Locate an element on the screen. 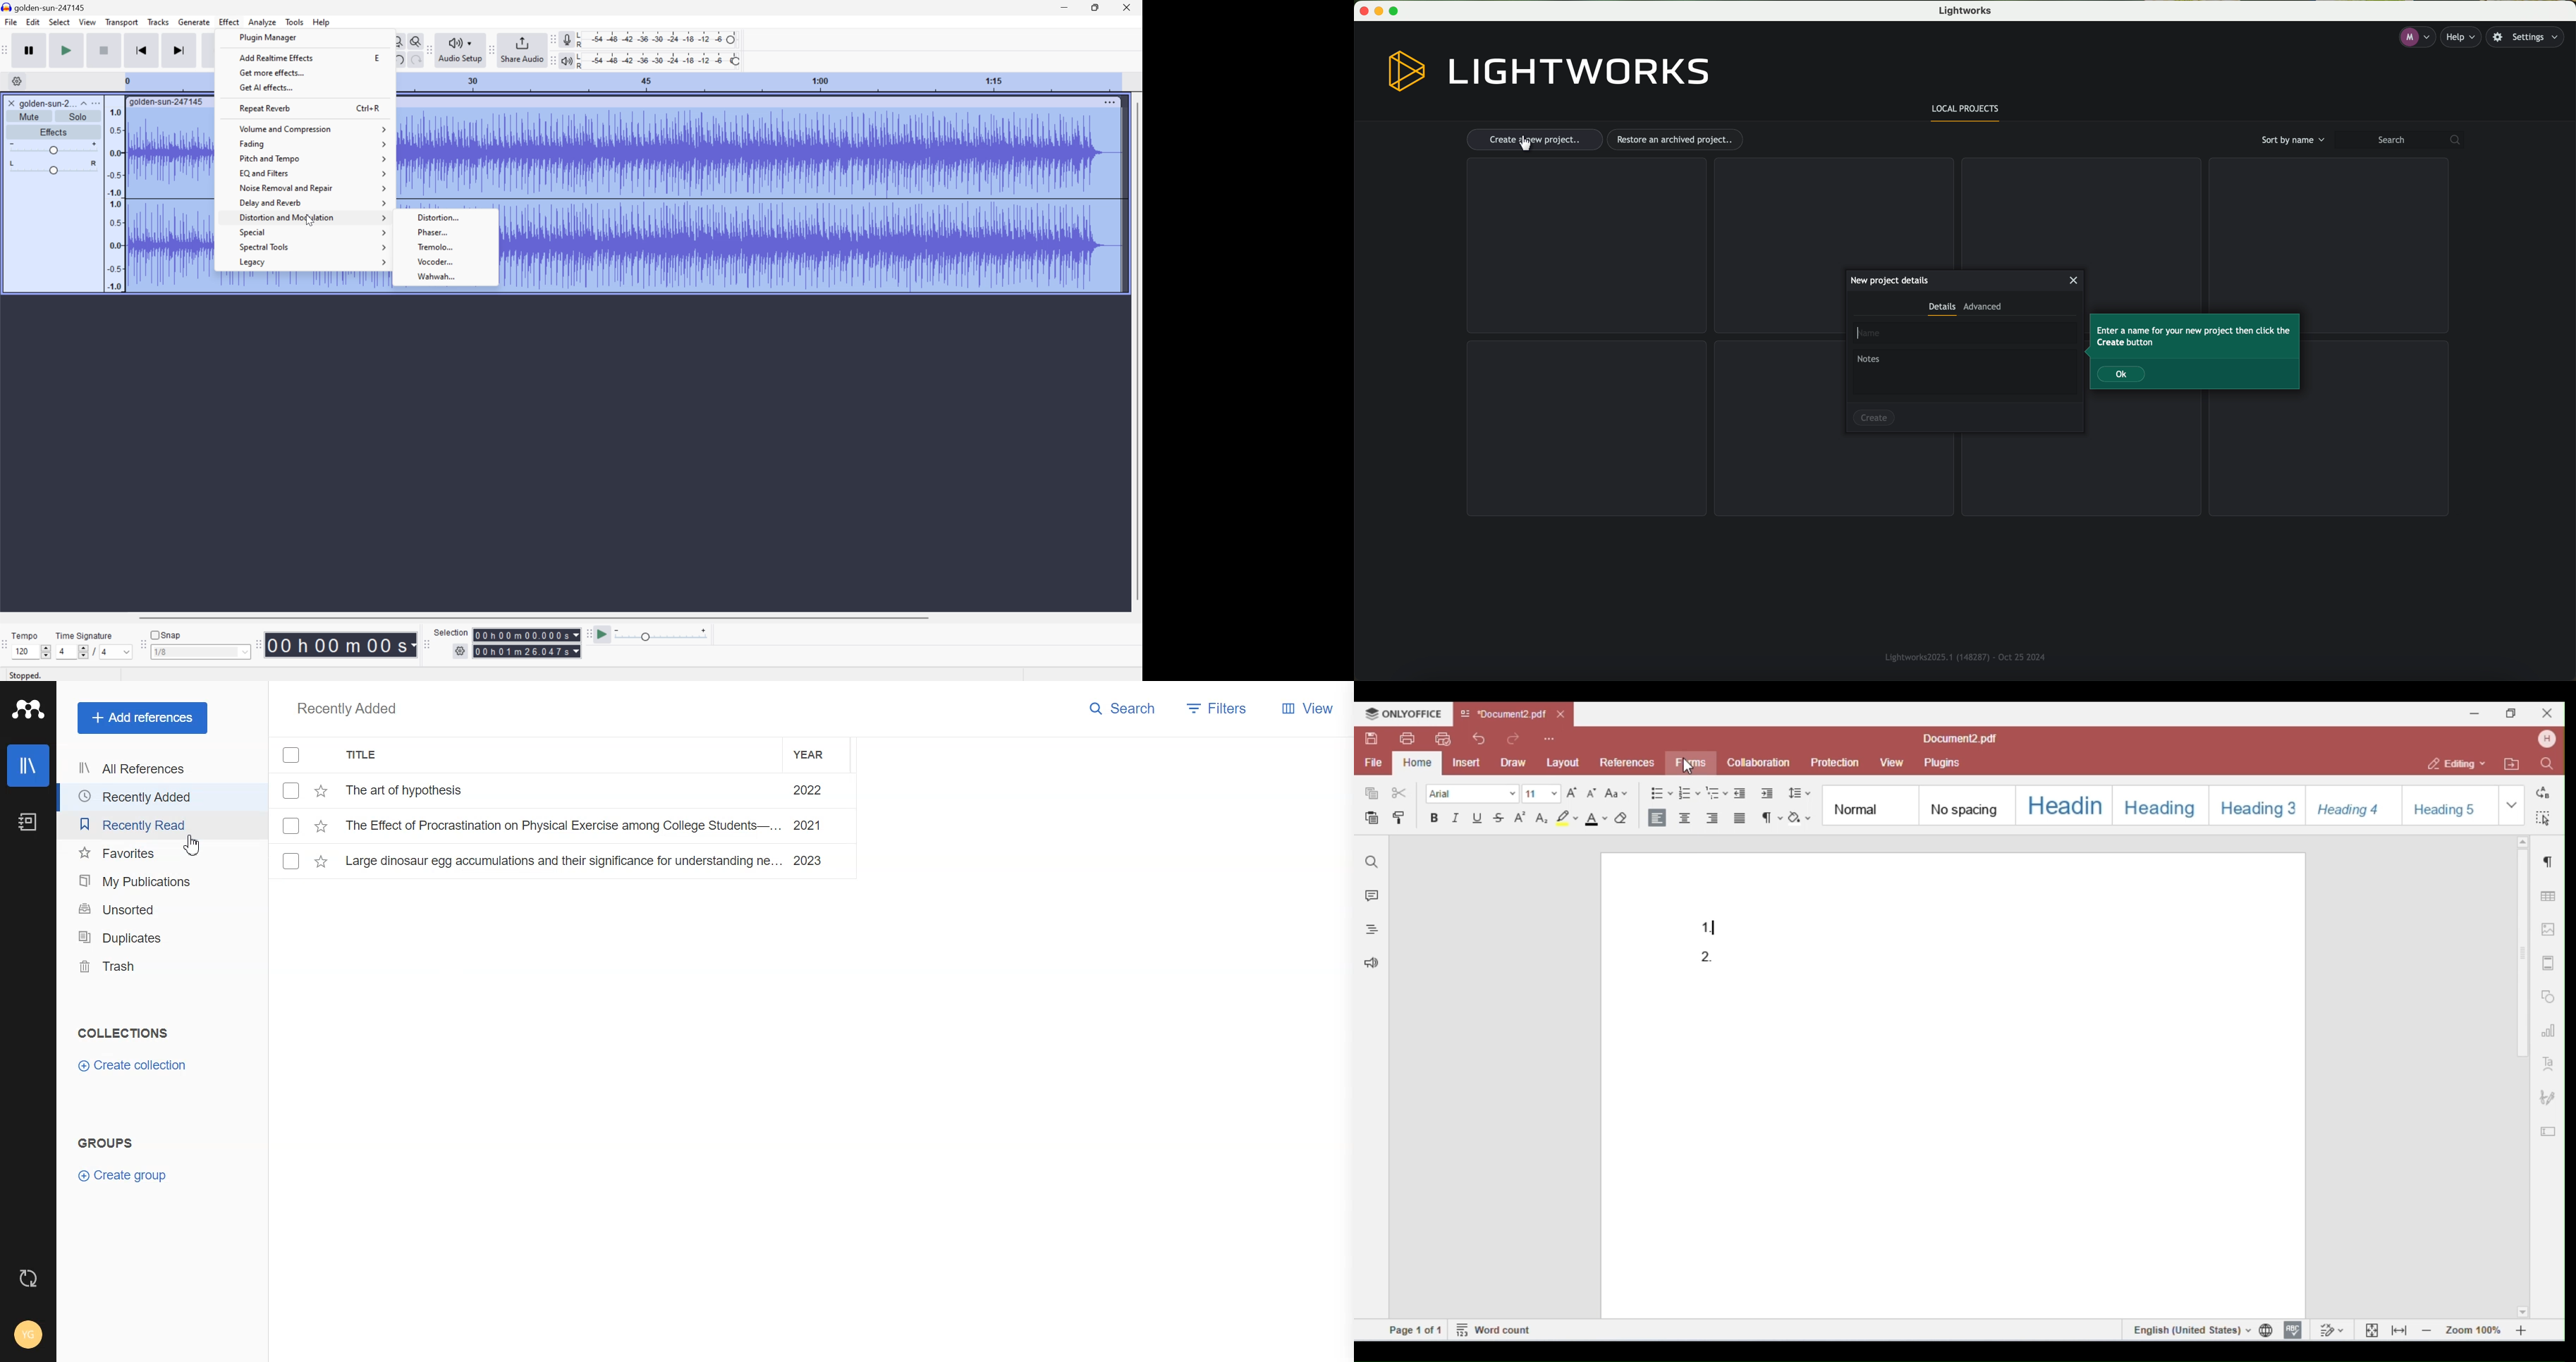 The image size is (2576, 1372). new project details is located at coordinates (1889, 280).